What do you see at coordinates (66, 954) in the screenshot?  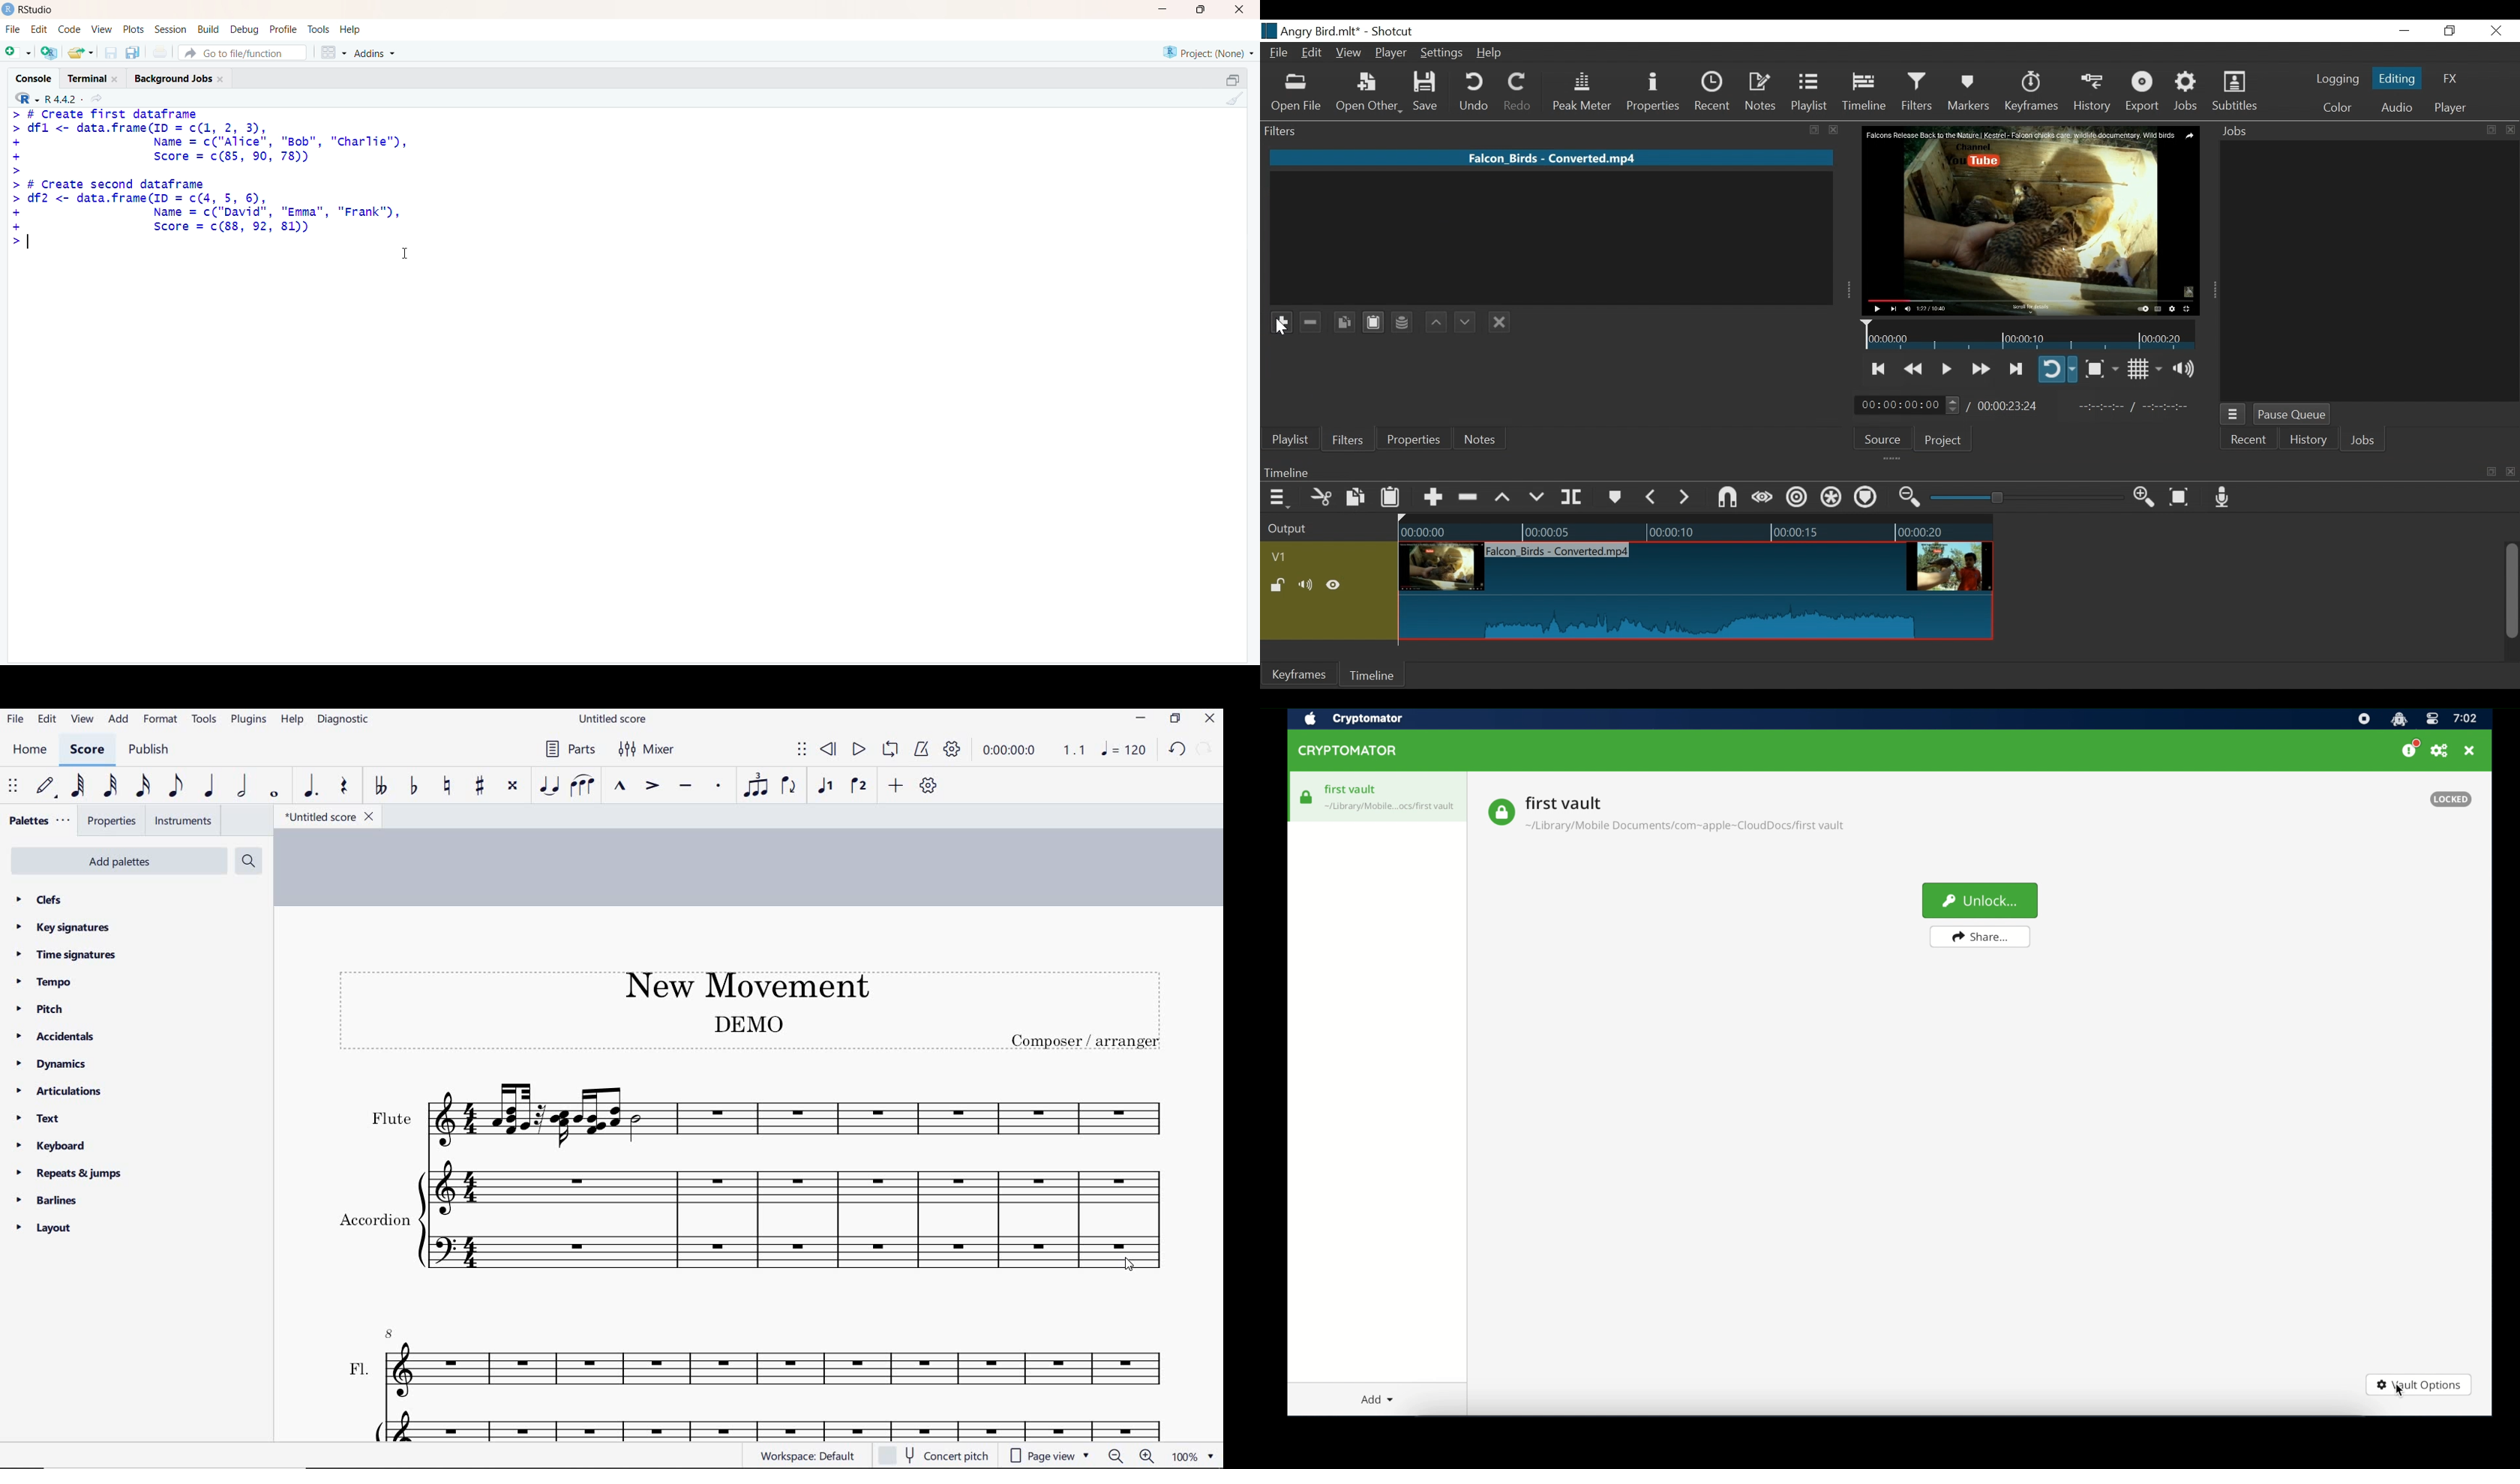 I see `time signatures` at bounding box center [66, 954].